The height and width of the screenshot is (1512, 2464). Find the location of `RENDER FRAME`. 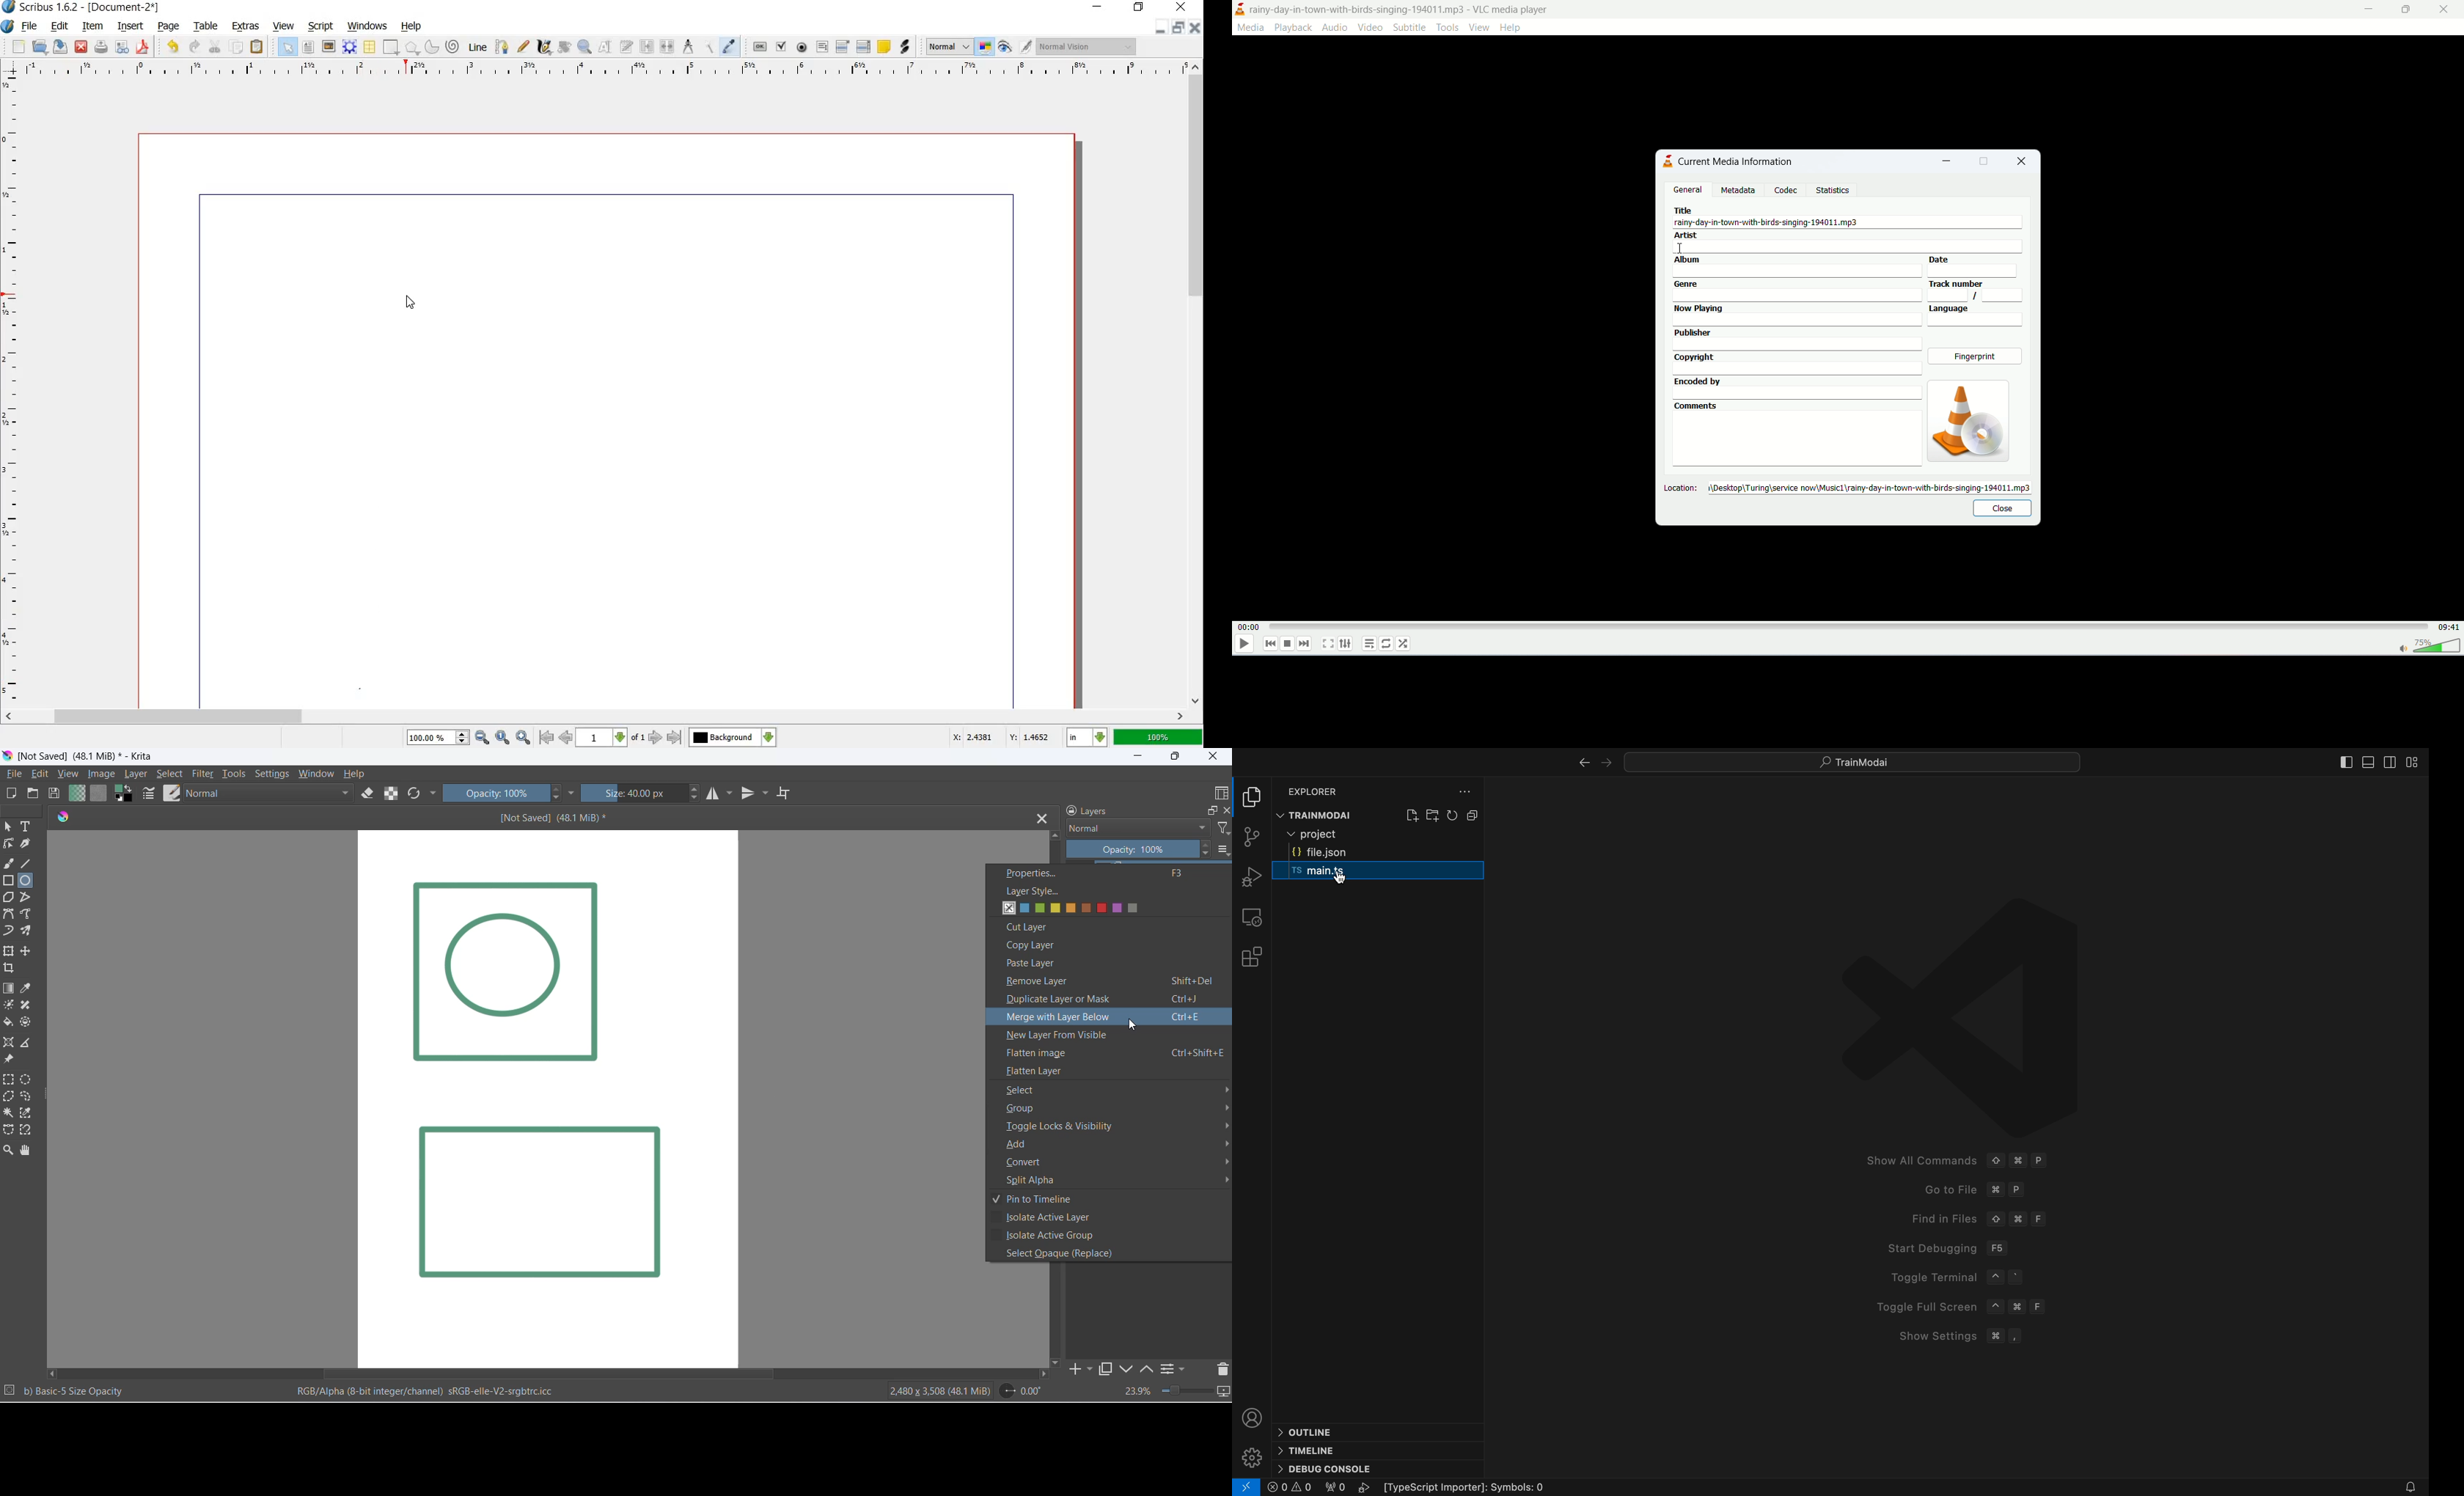

RENDER FRAME is located at coordinates (349, 47).